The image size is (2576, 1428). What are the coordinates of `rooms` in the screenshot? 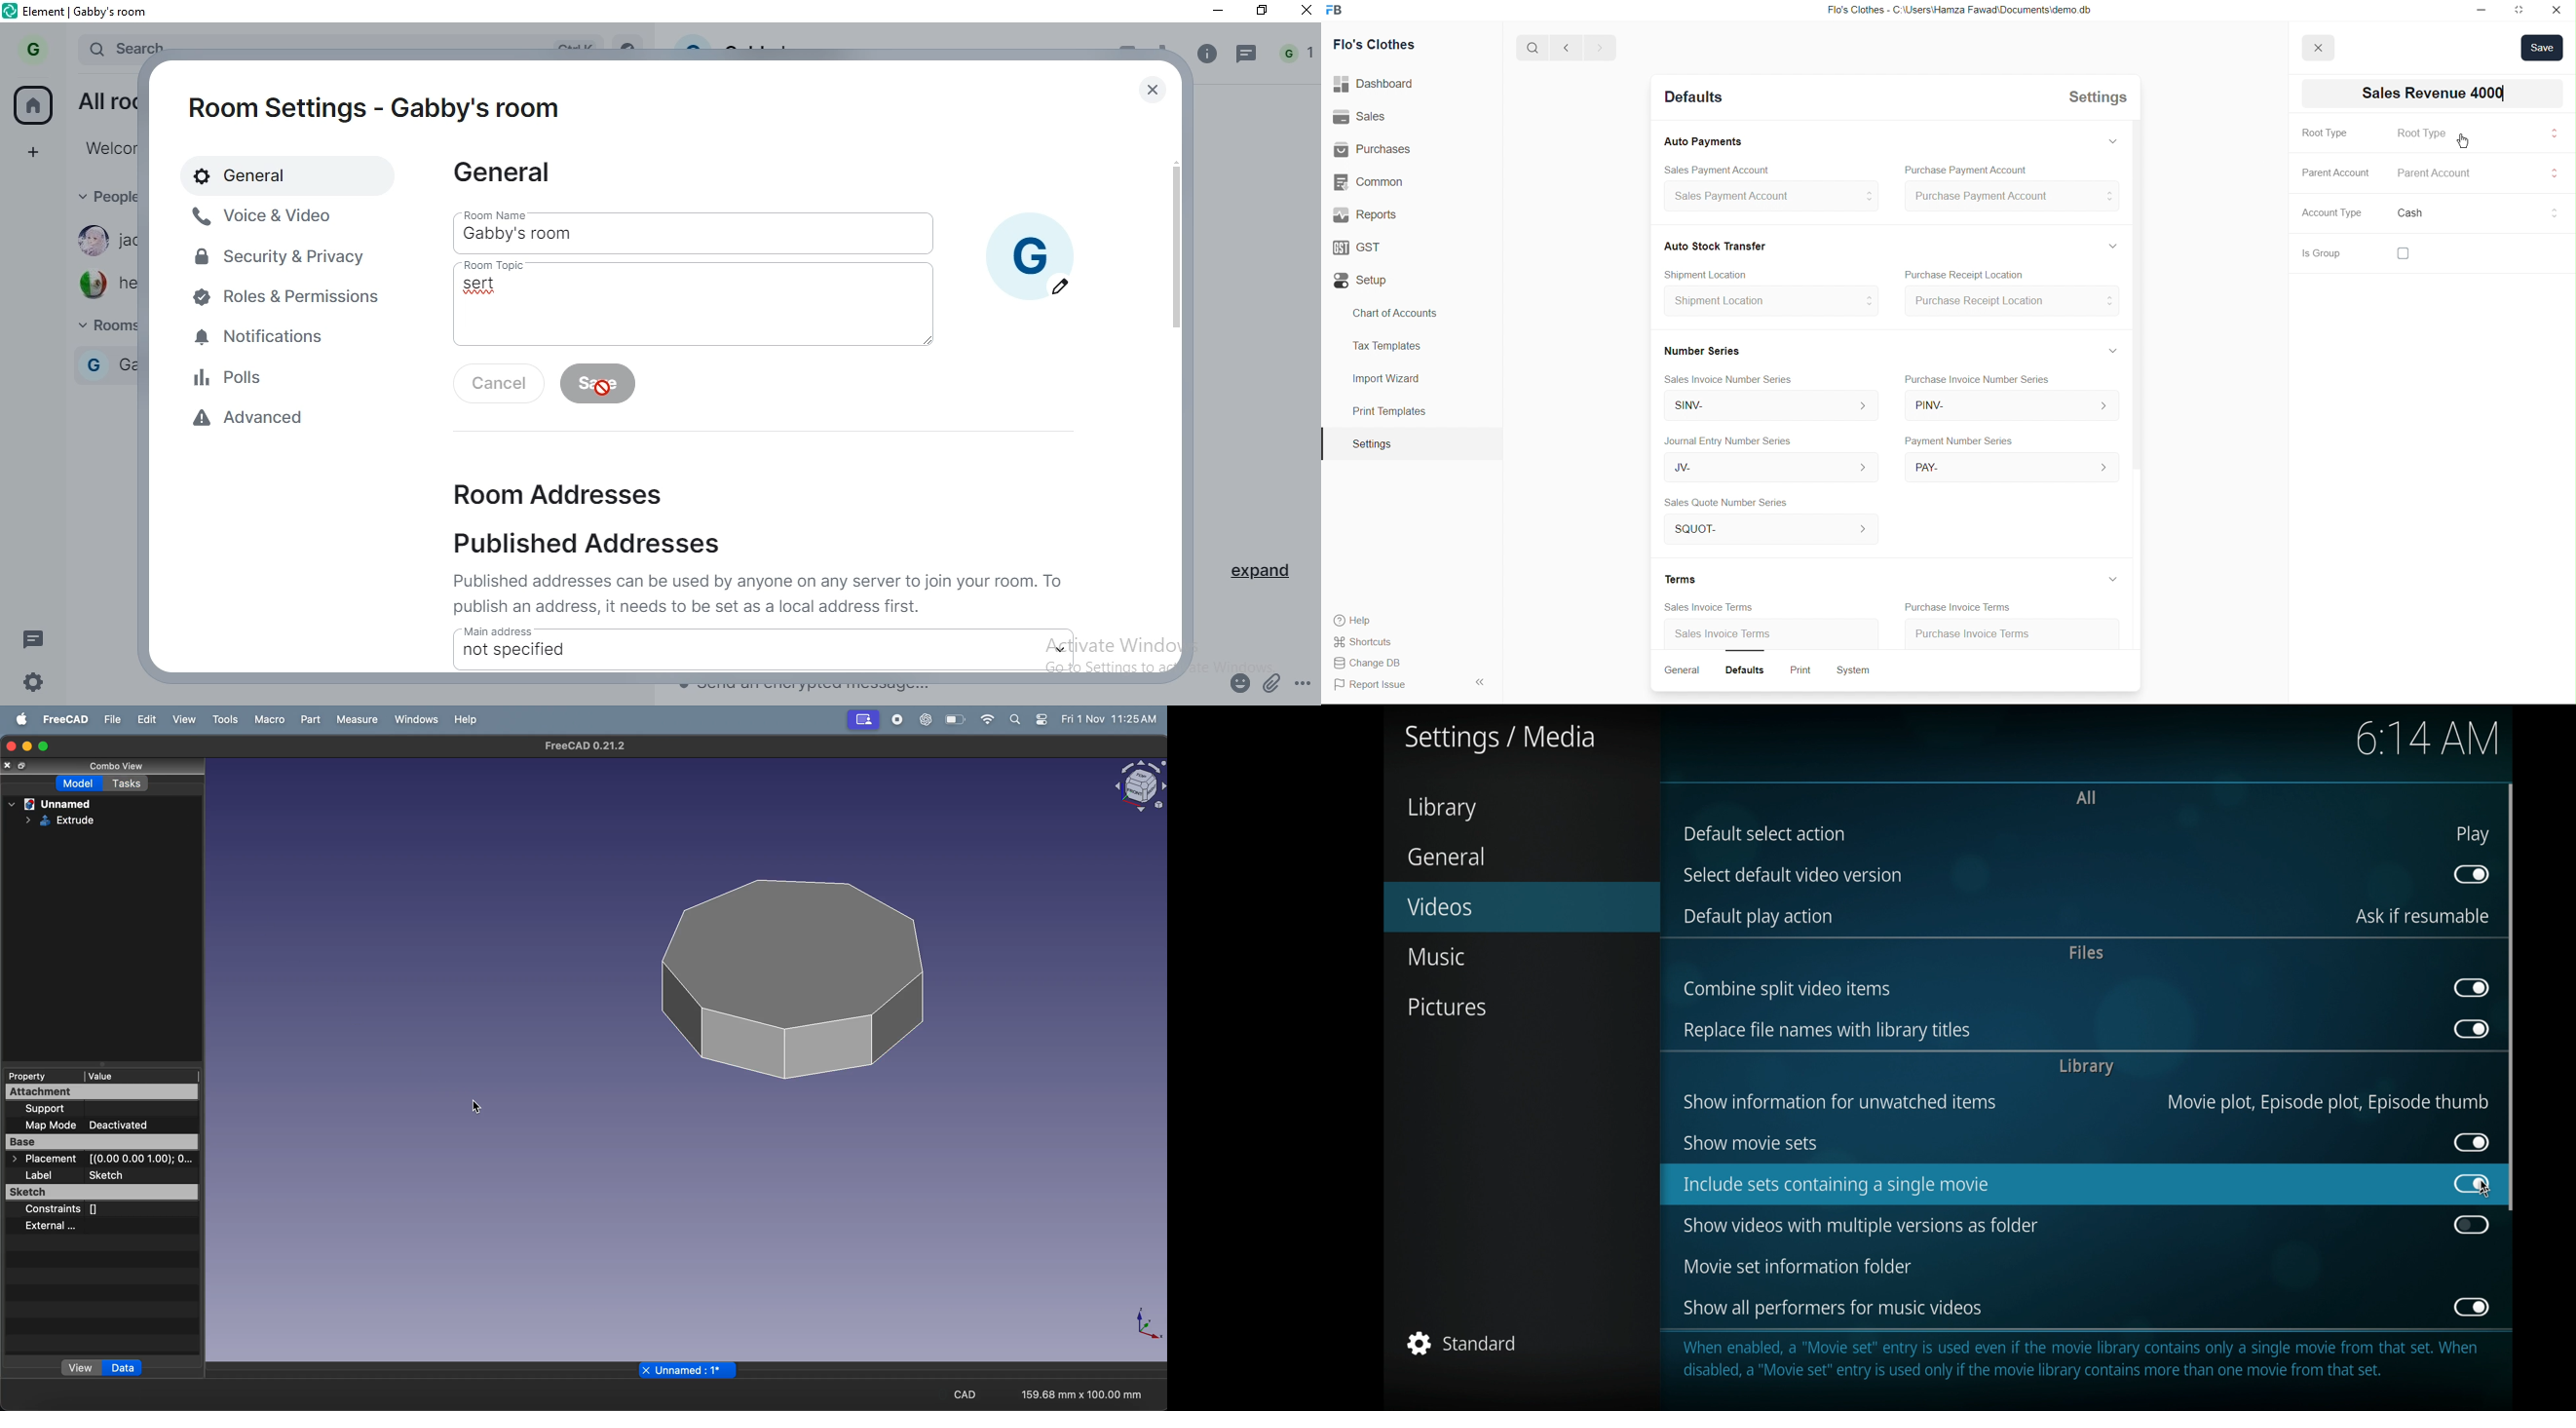 It's located at (100, 327).